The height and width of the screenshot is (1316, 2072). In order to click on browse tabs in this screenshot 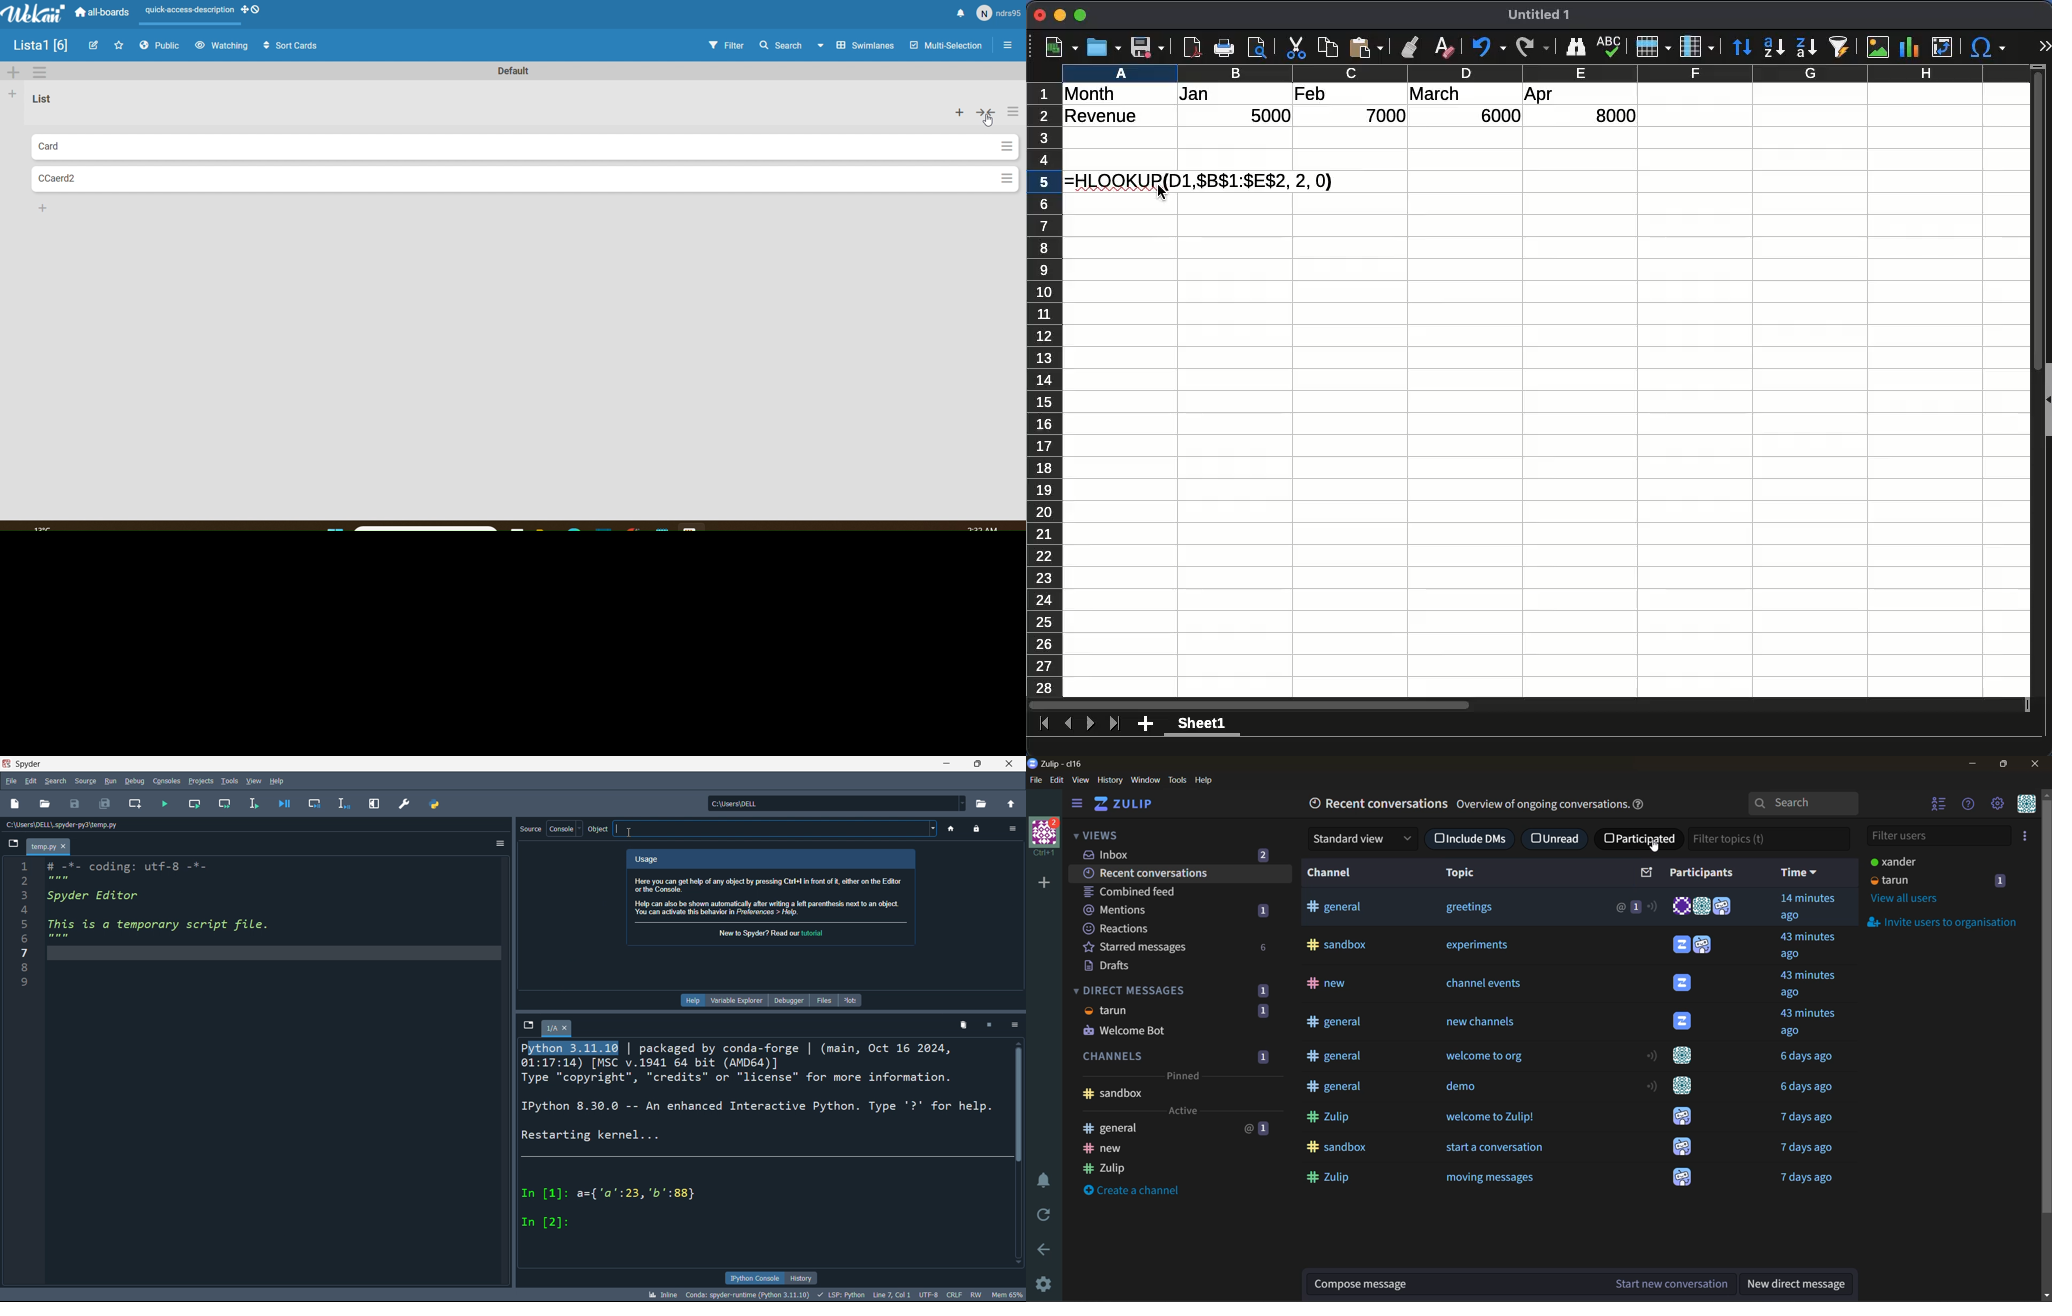, I will do `click(527, 1026)`.